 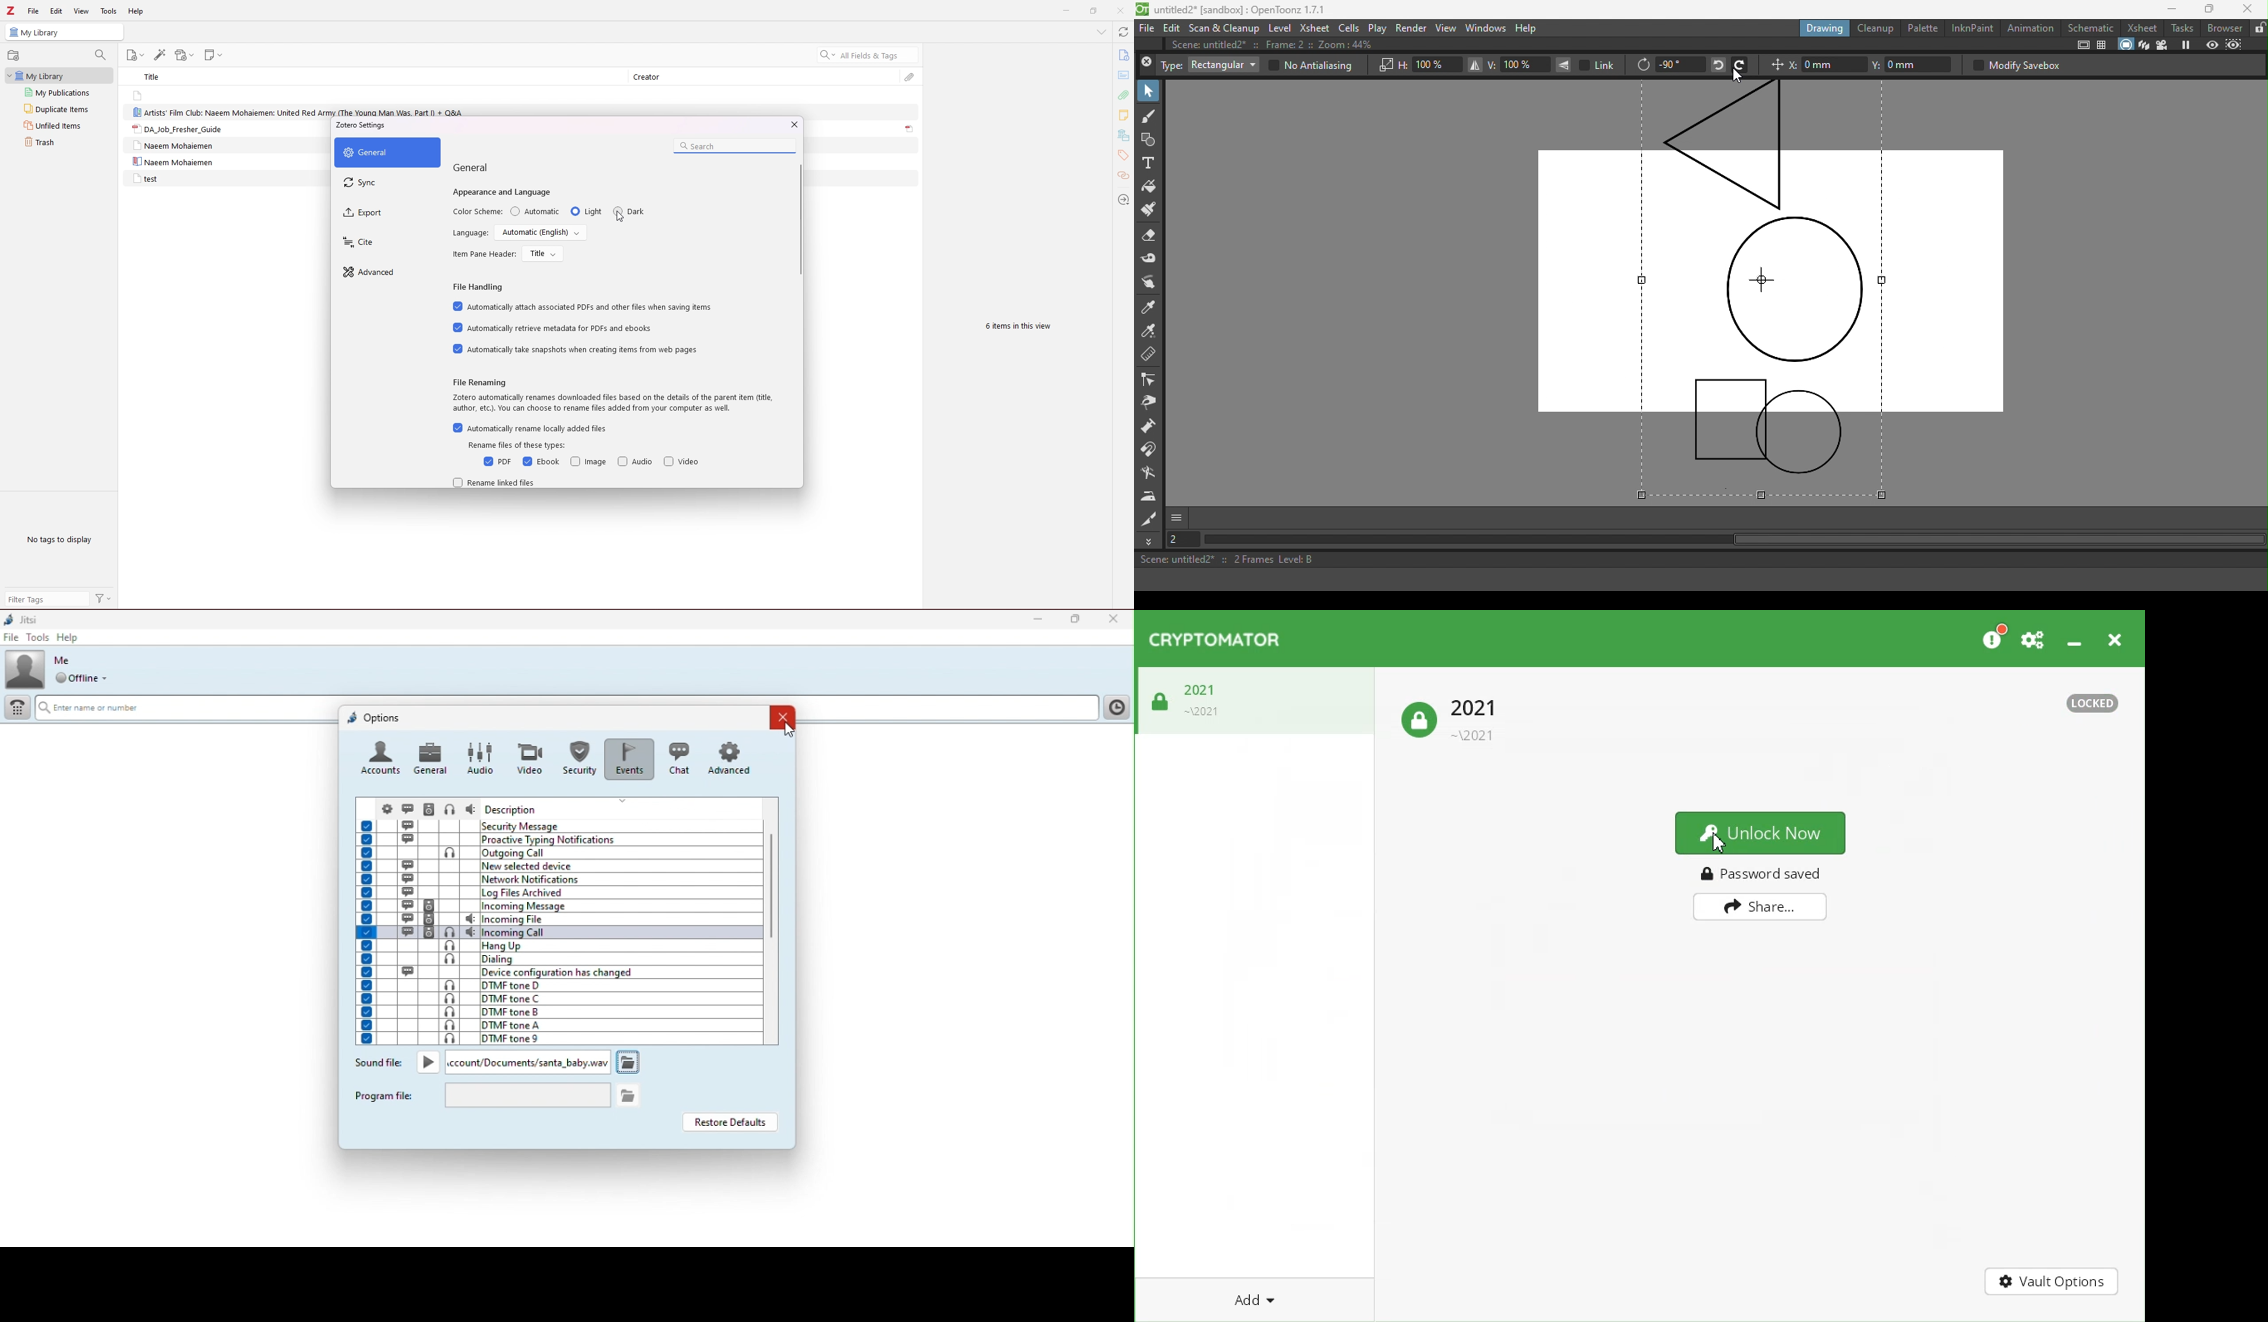 What do you see at coordinates (1123, 95) in the screenshot?
I see `attachment` at bounding box center [1123, 95].